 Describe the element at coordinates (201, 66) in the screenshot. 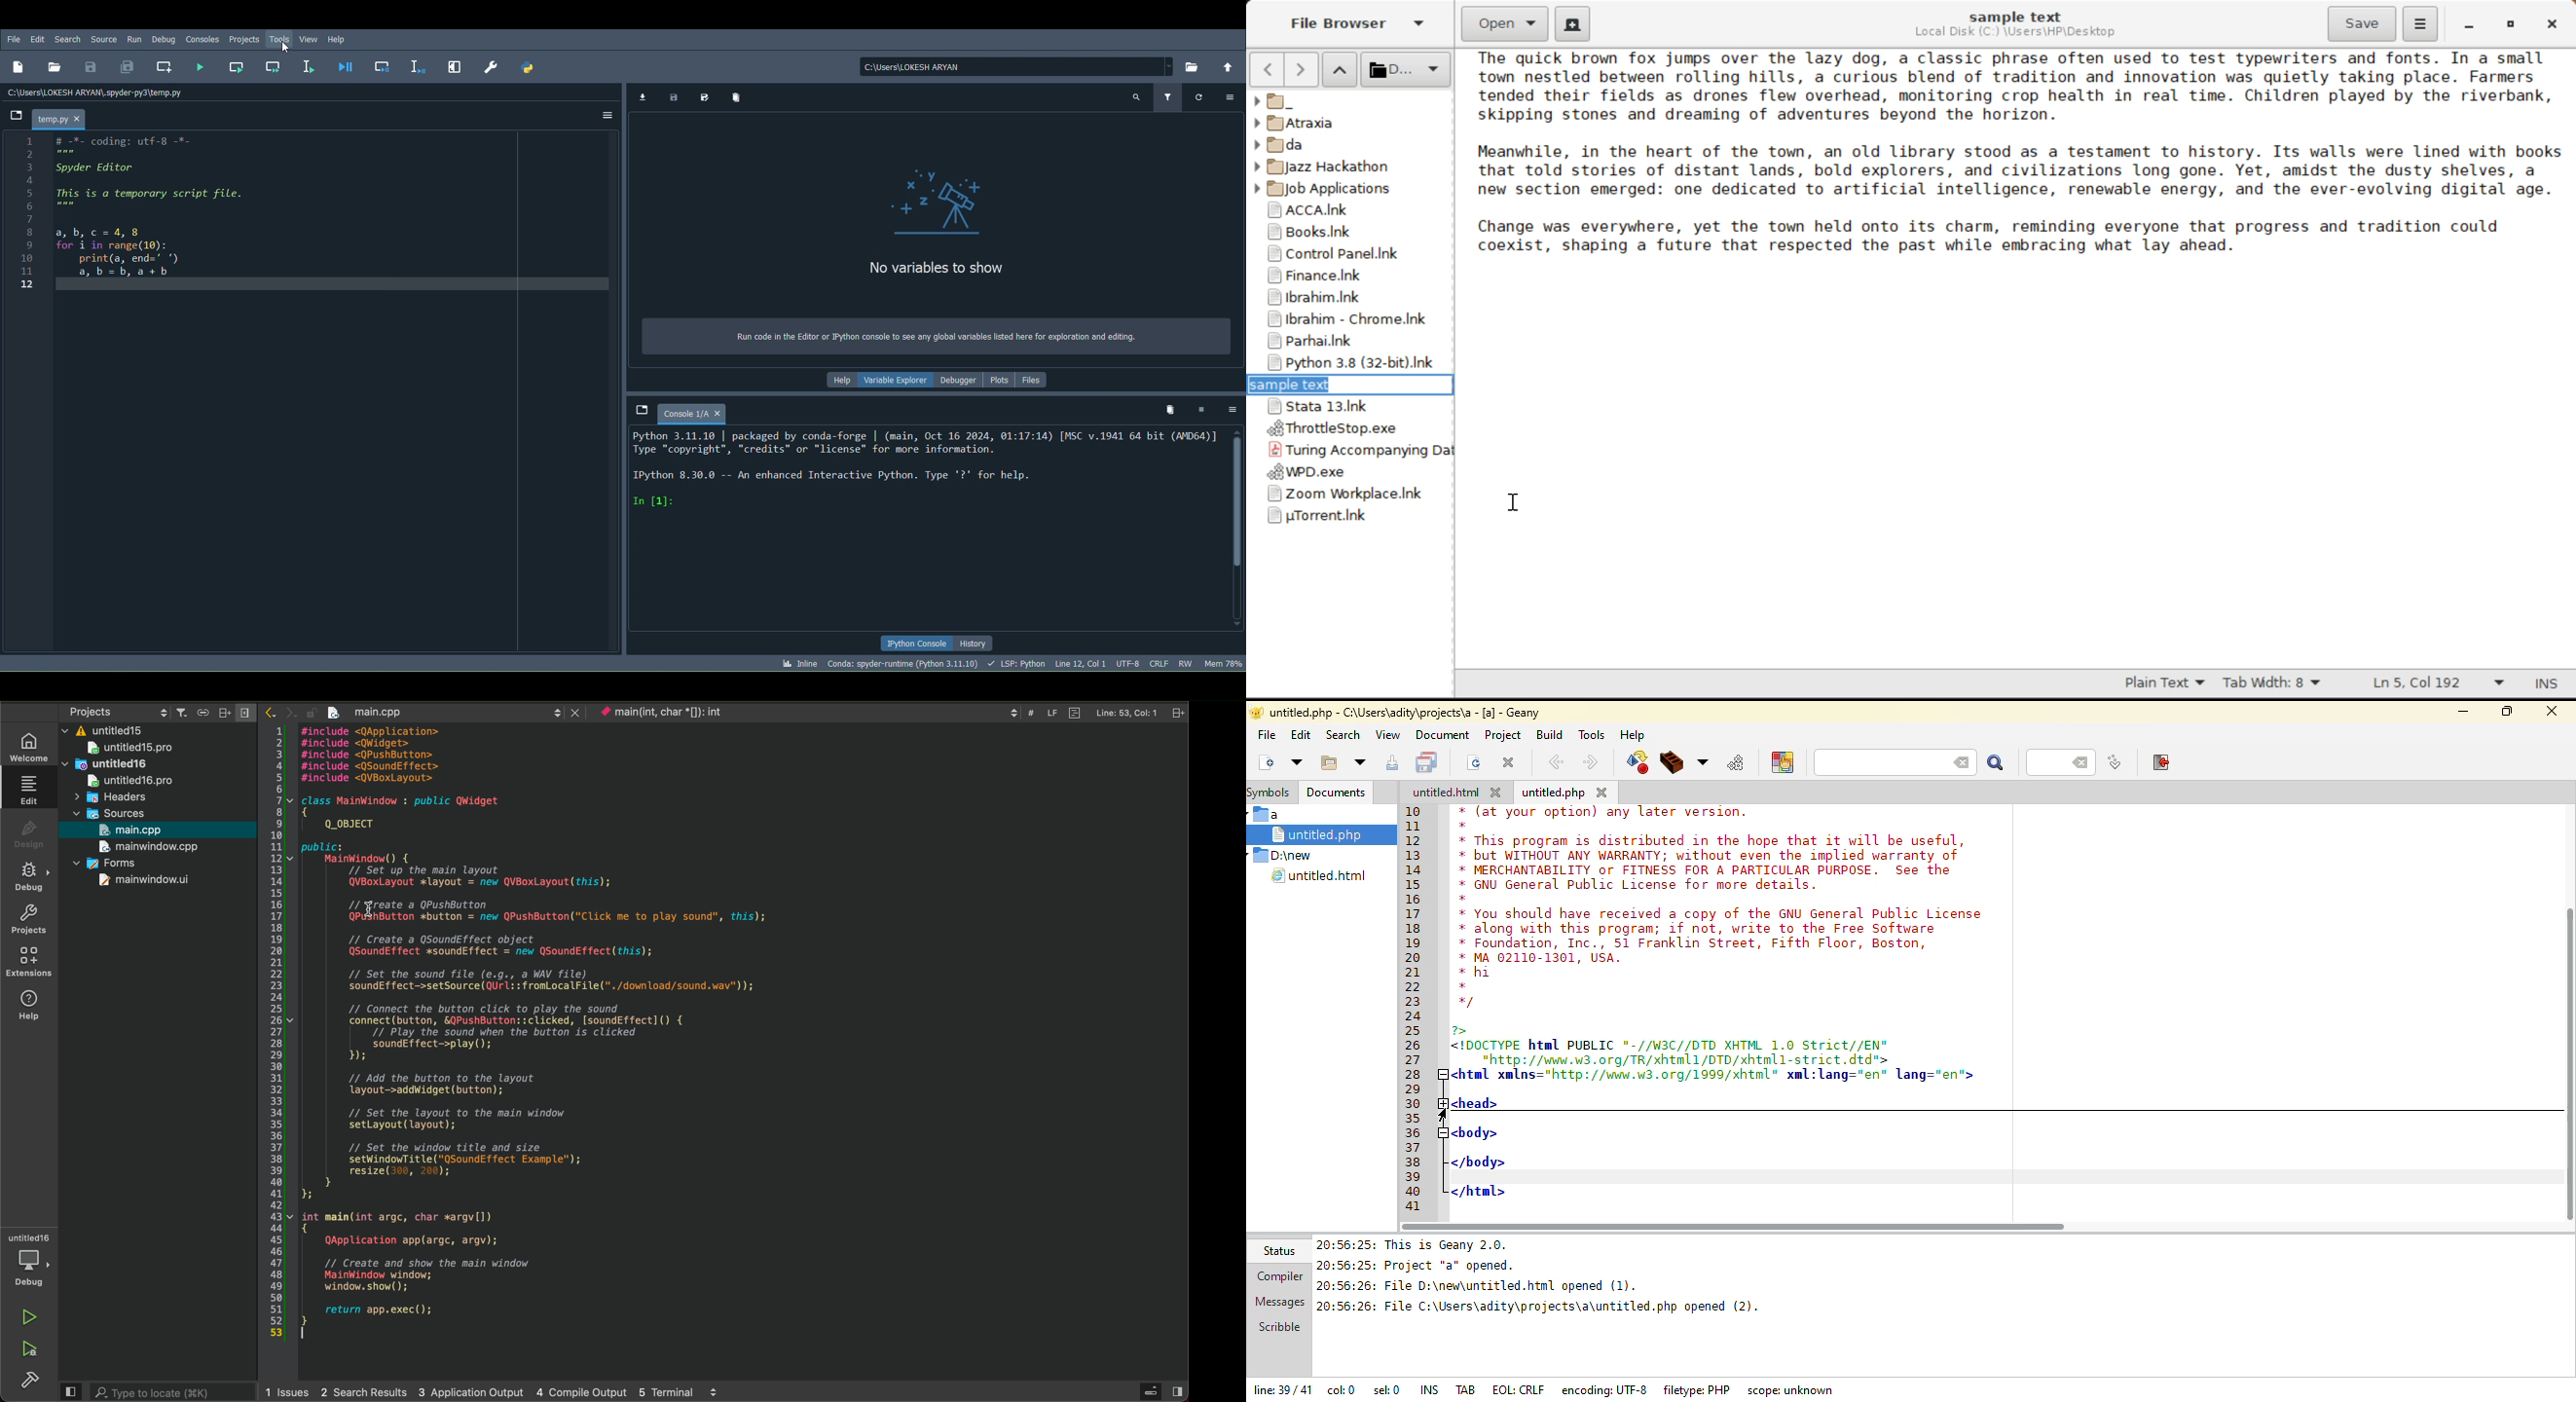

I see `Run file (F5)` at that location.